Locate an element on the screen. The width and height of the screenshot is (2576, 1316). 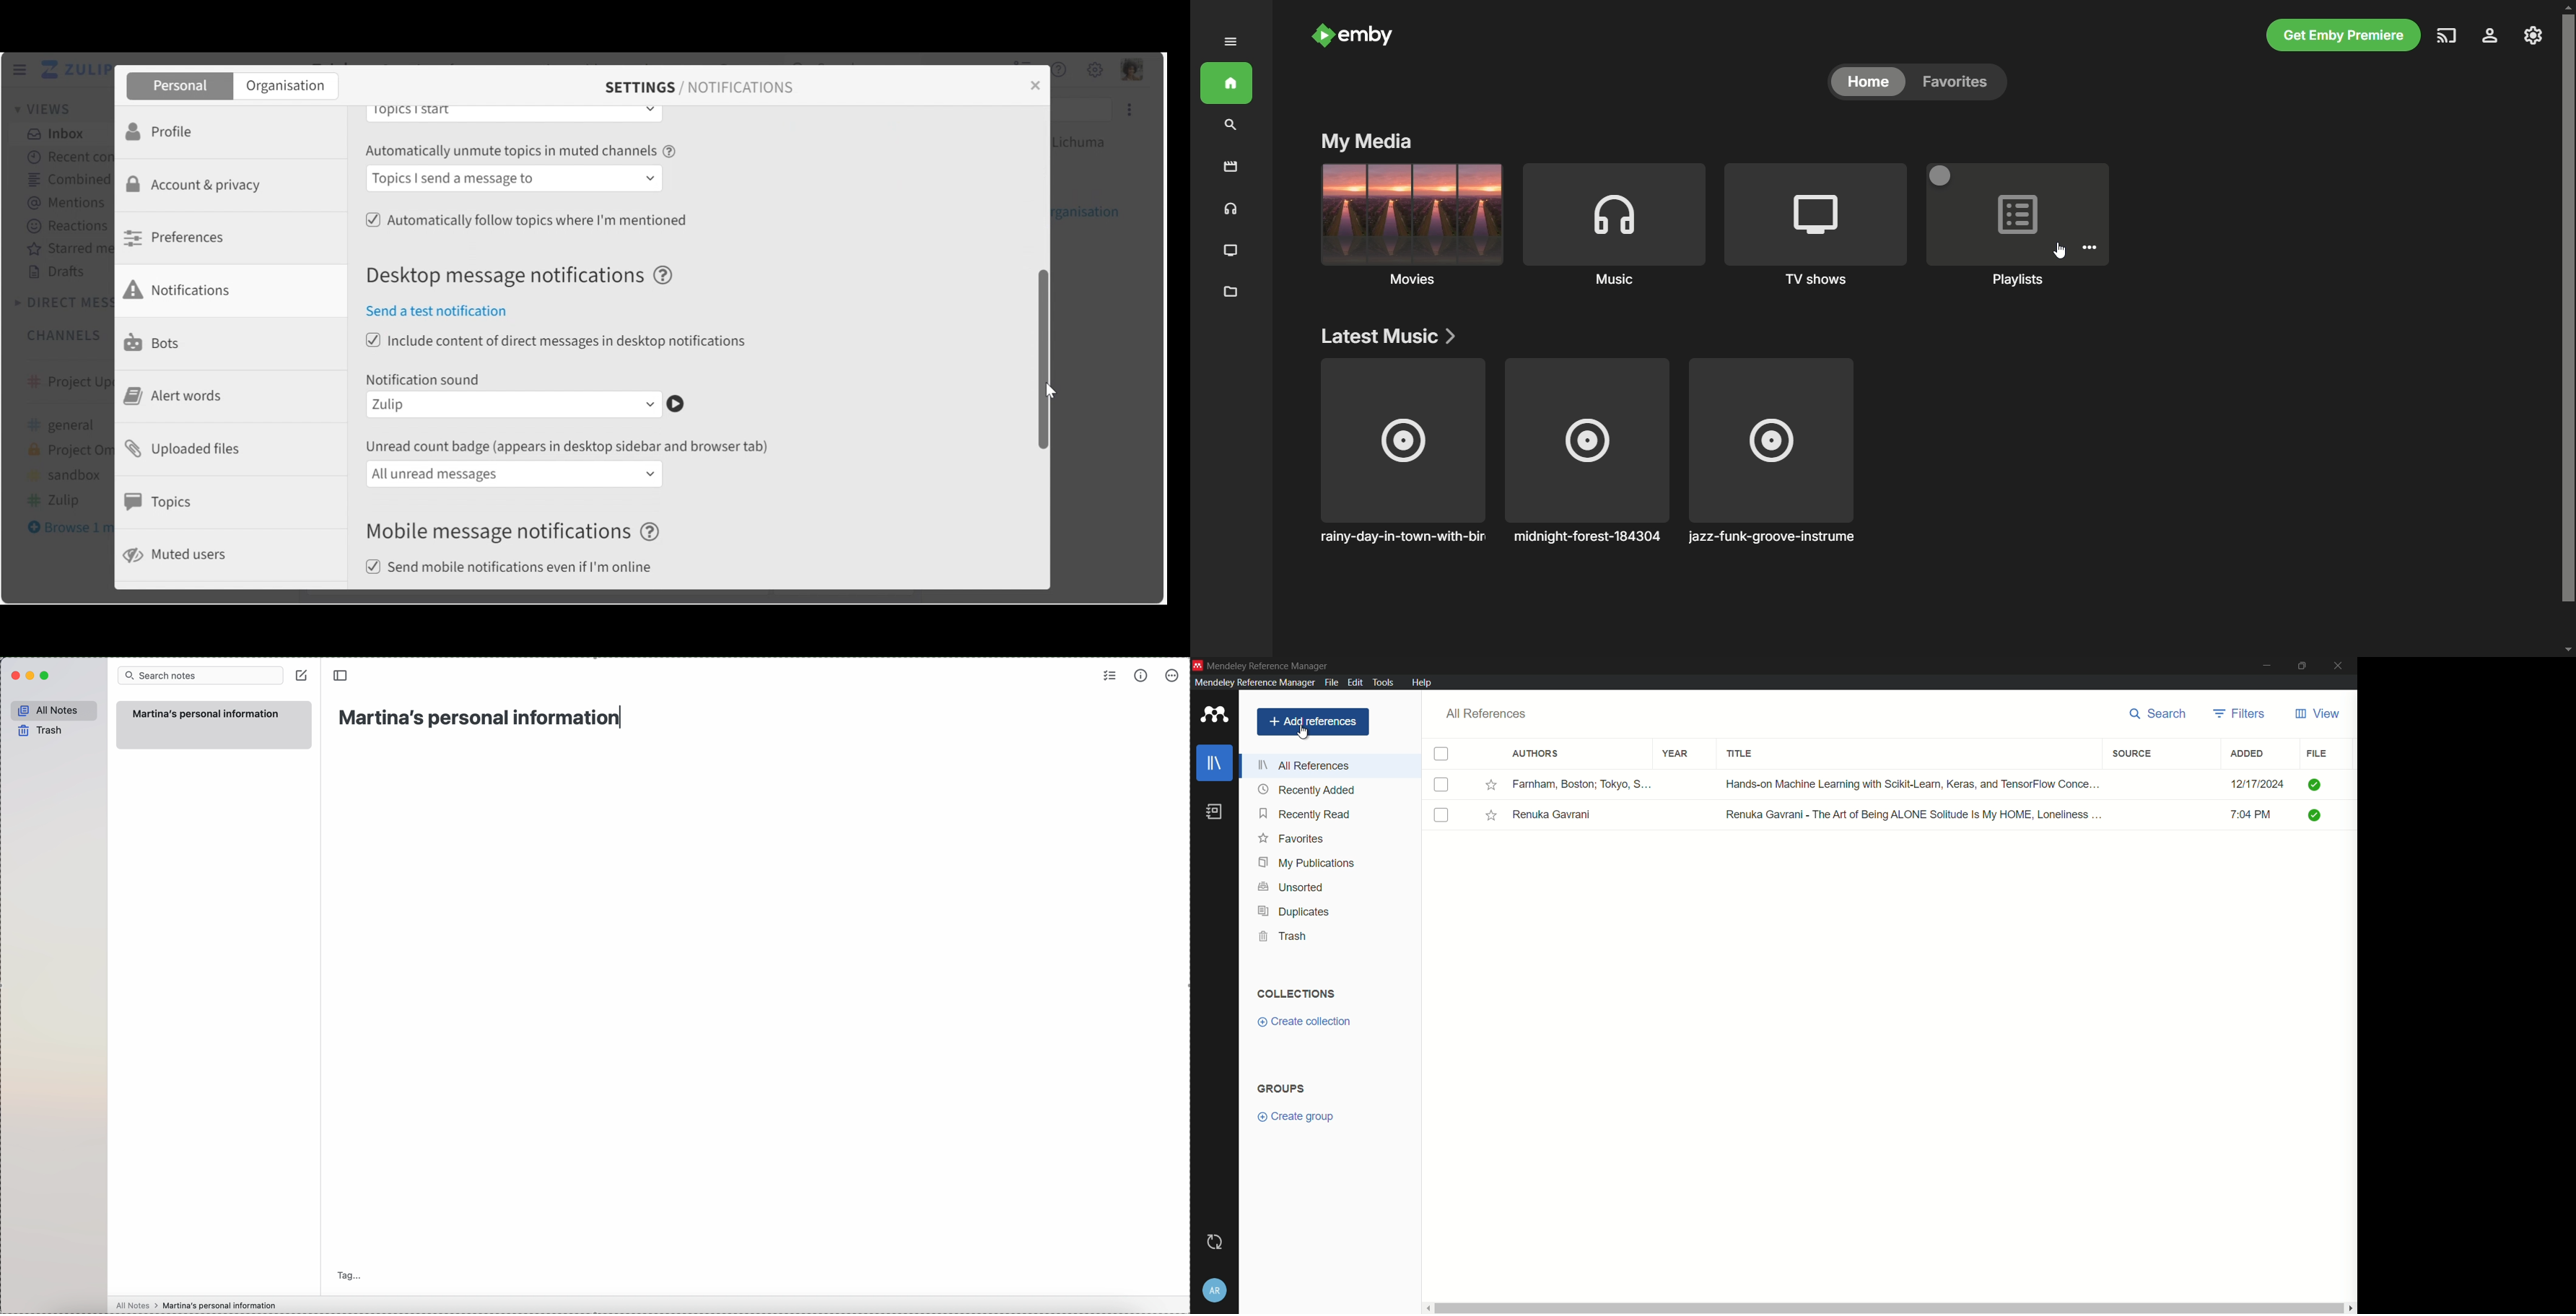
Vertical Scroll bar is located at coordinates (1043, 359).